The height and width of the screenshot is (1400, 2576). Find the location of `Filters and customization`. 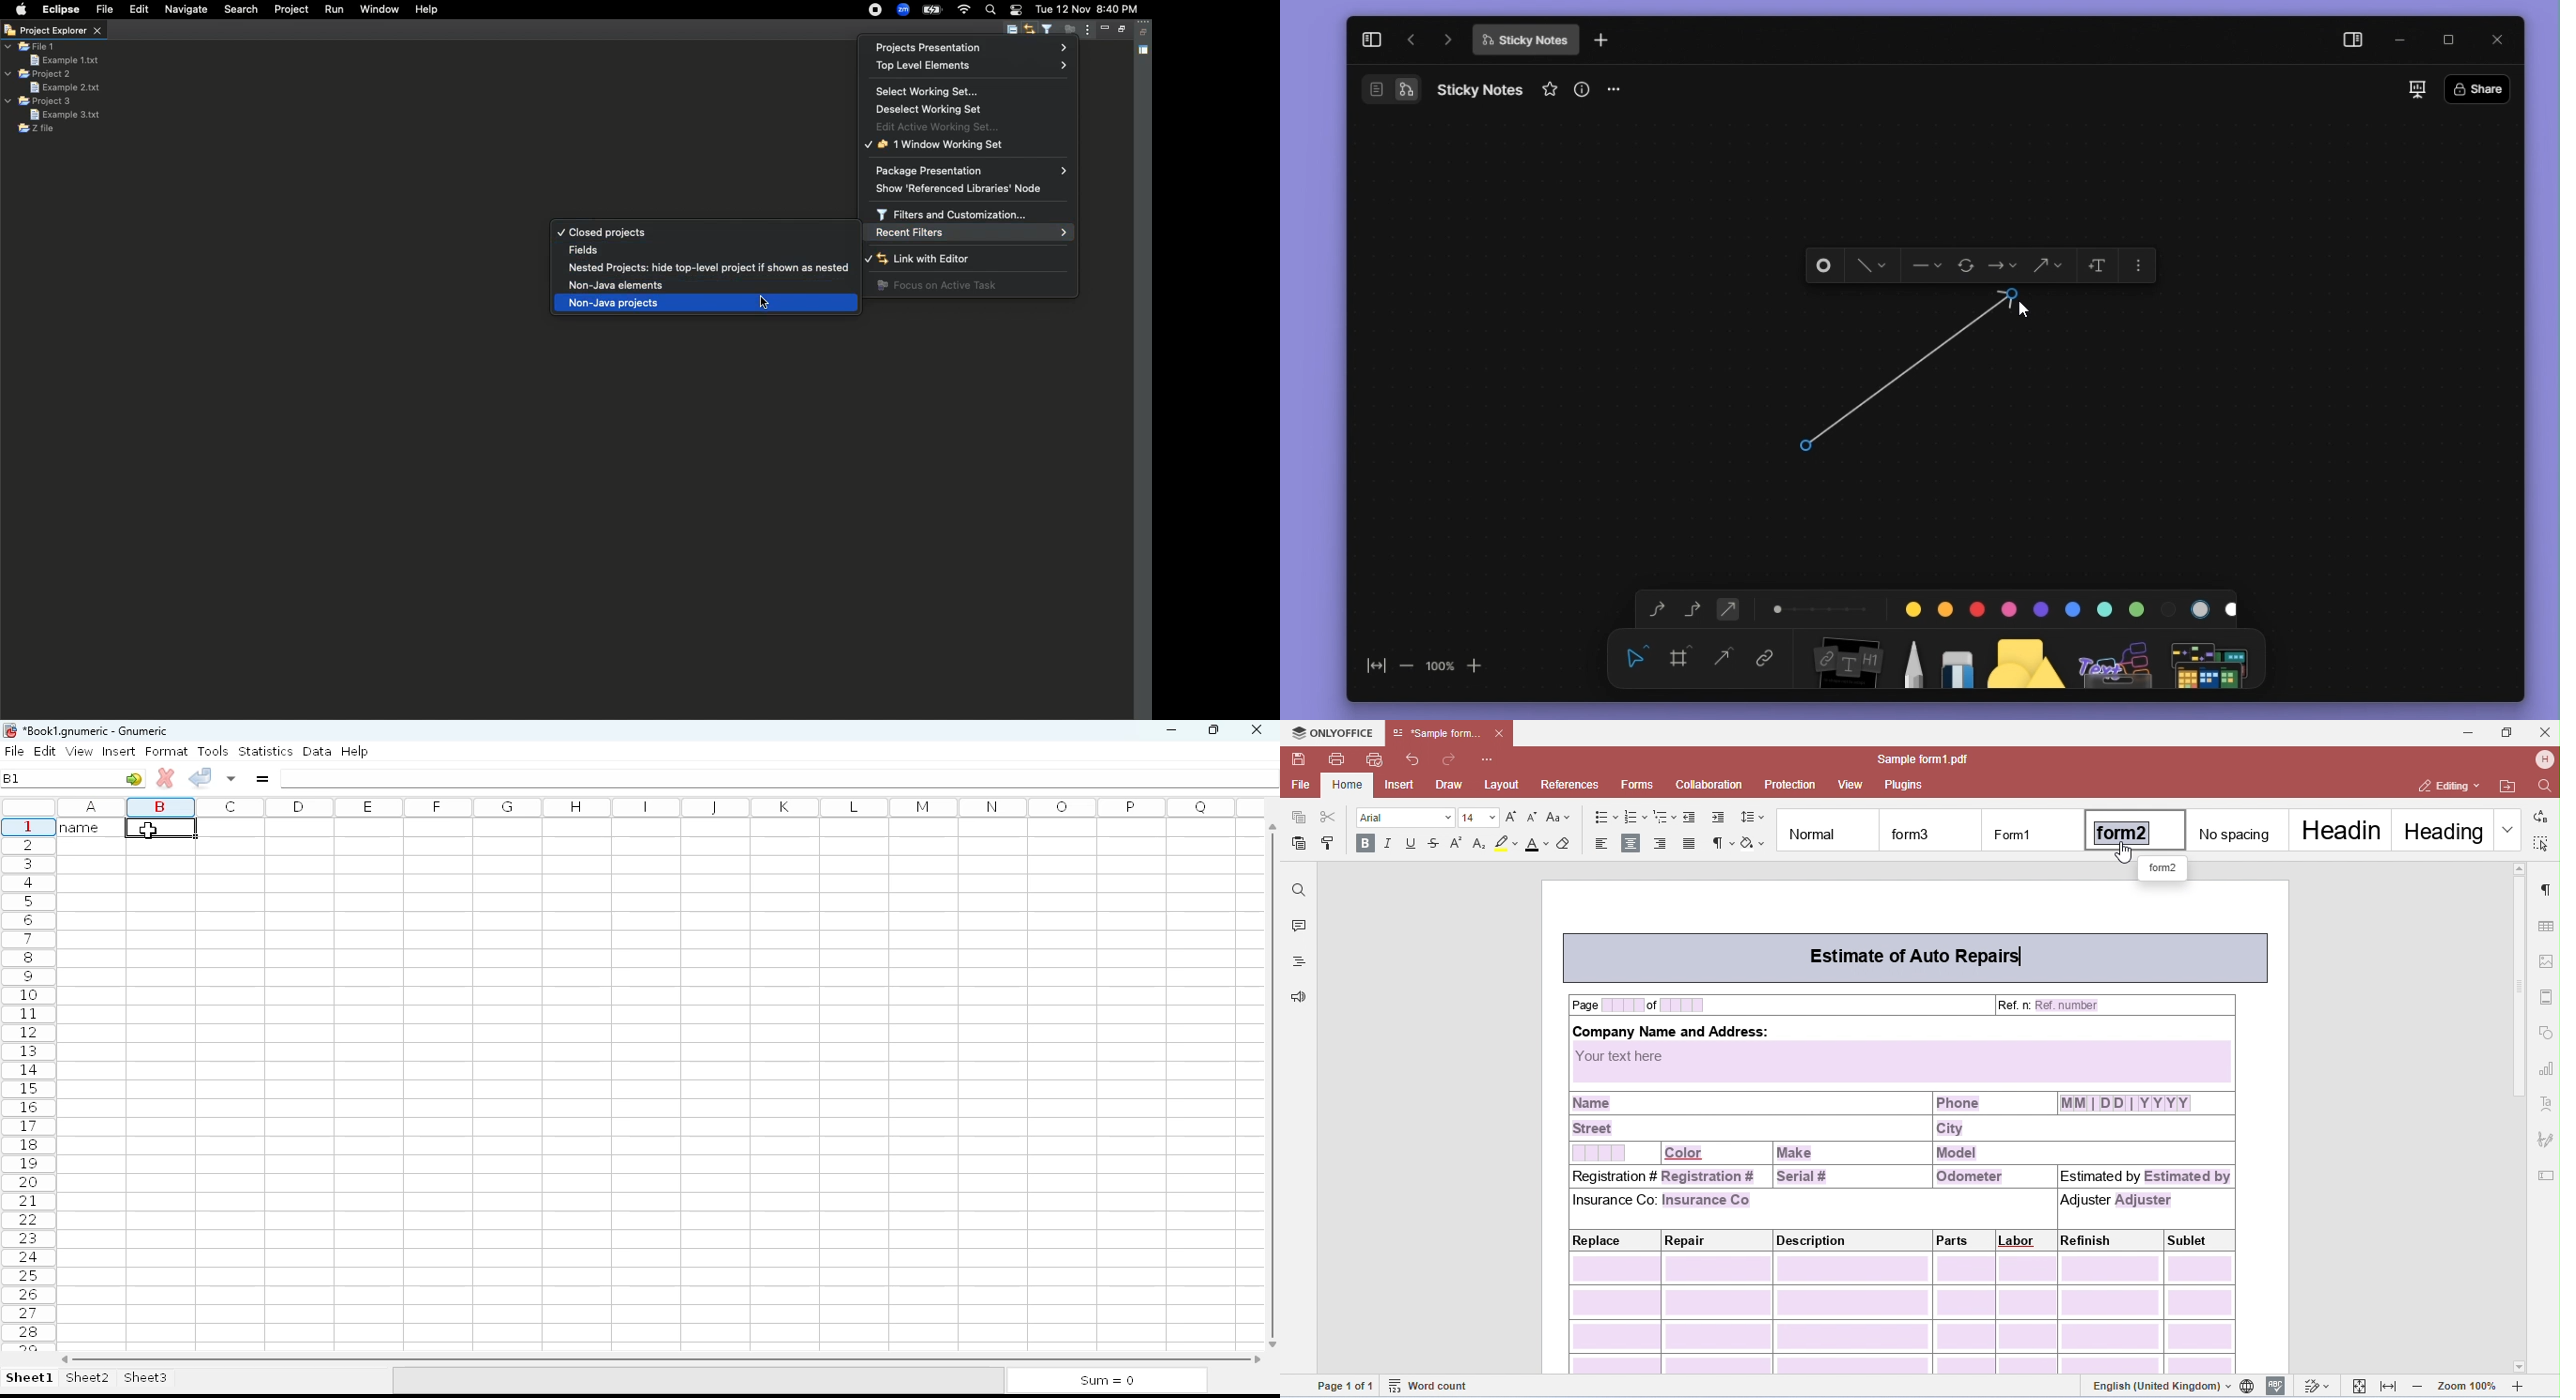

Filters and customization is located at coordinates (958, 214).